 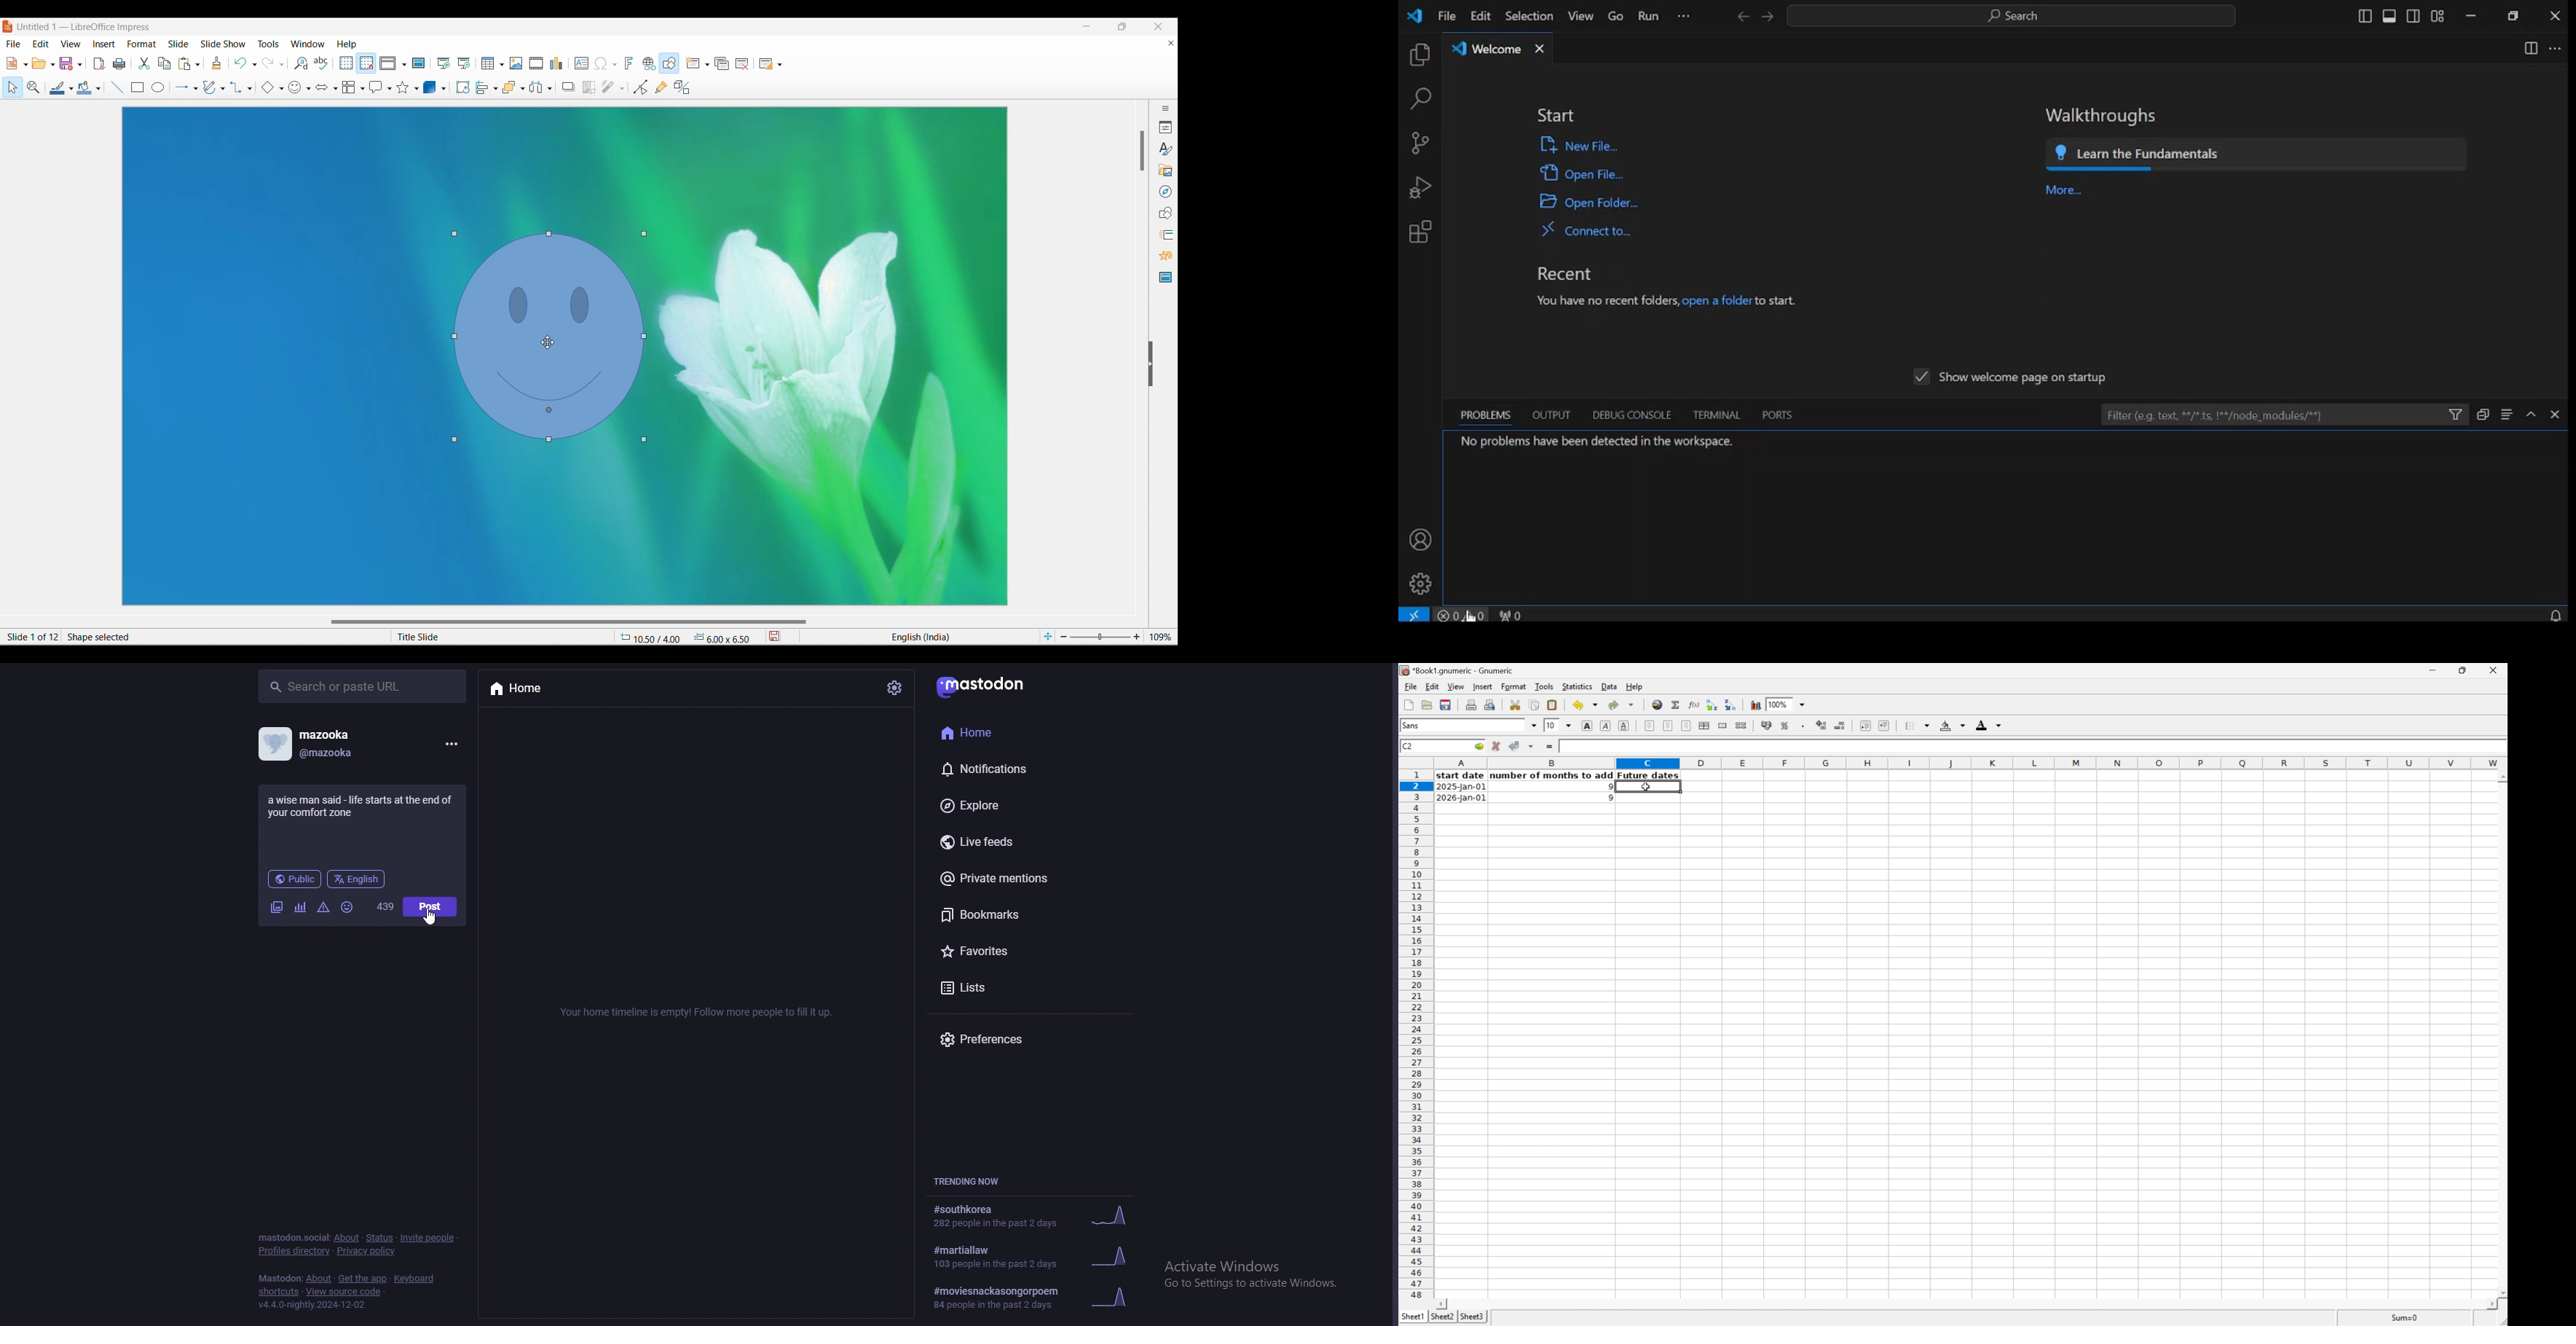 I want to click on no problems have been detected in the workplace, so click(x=1599, y=442).